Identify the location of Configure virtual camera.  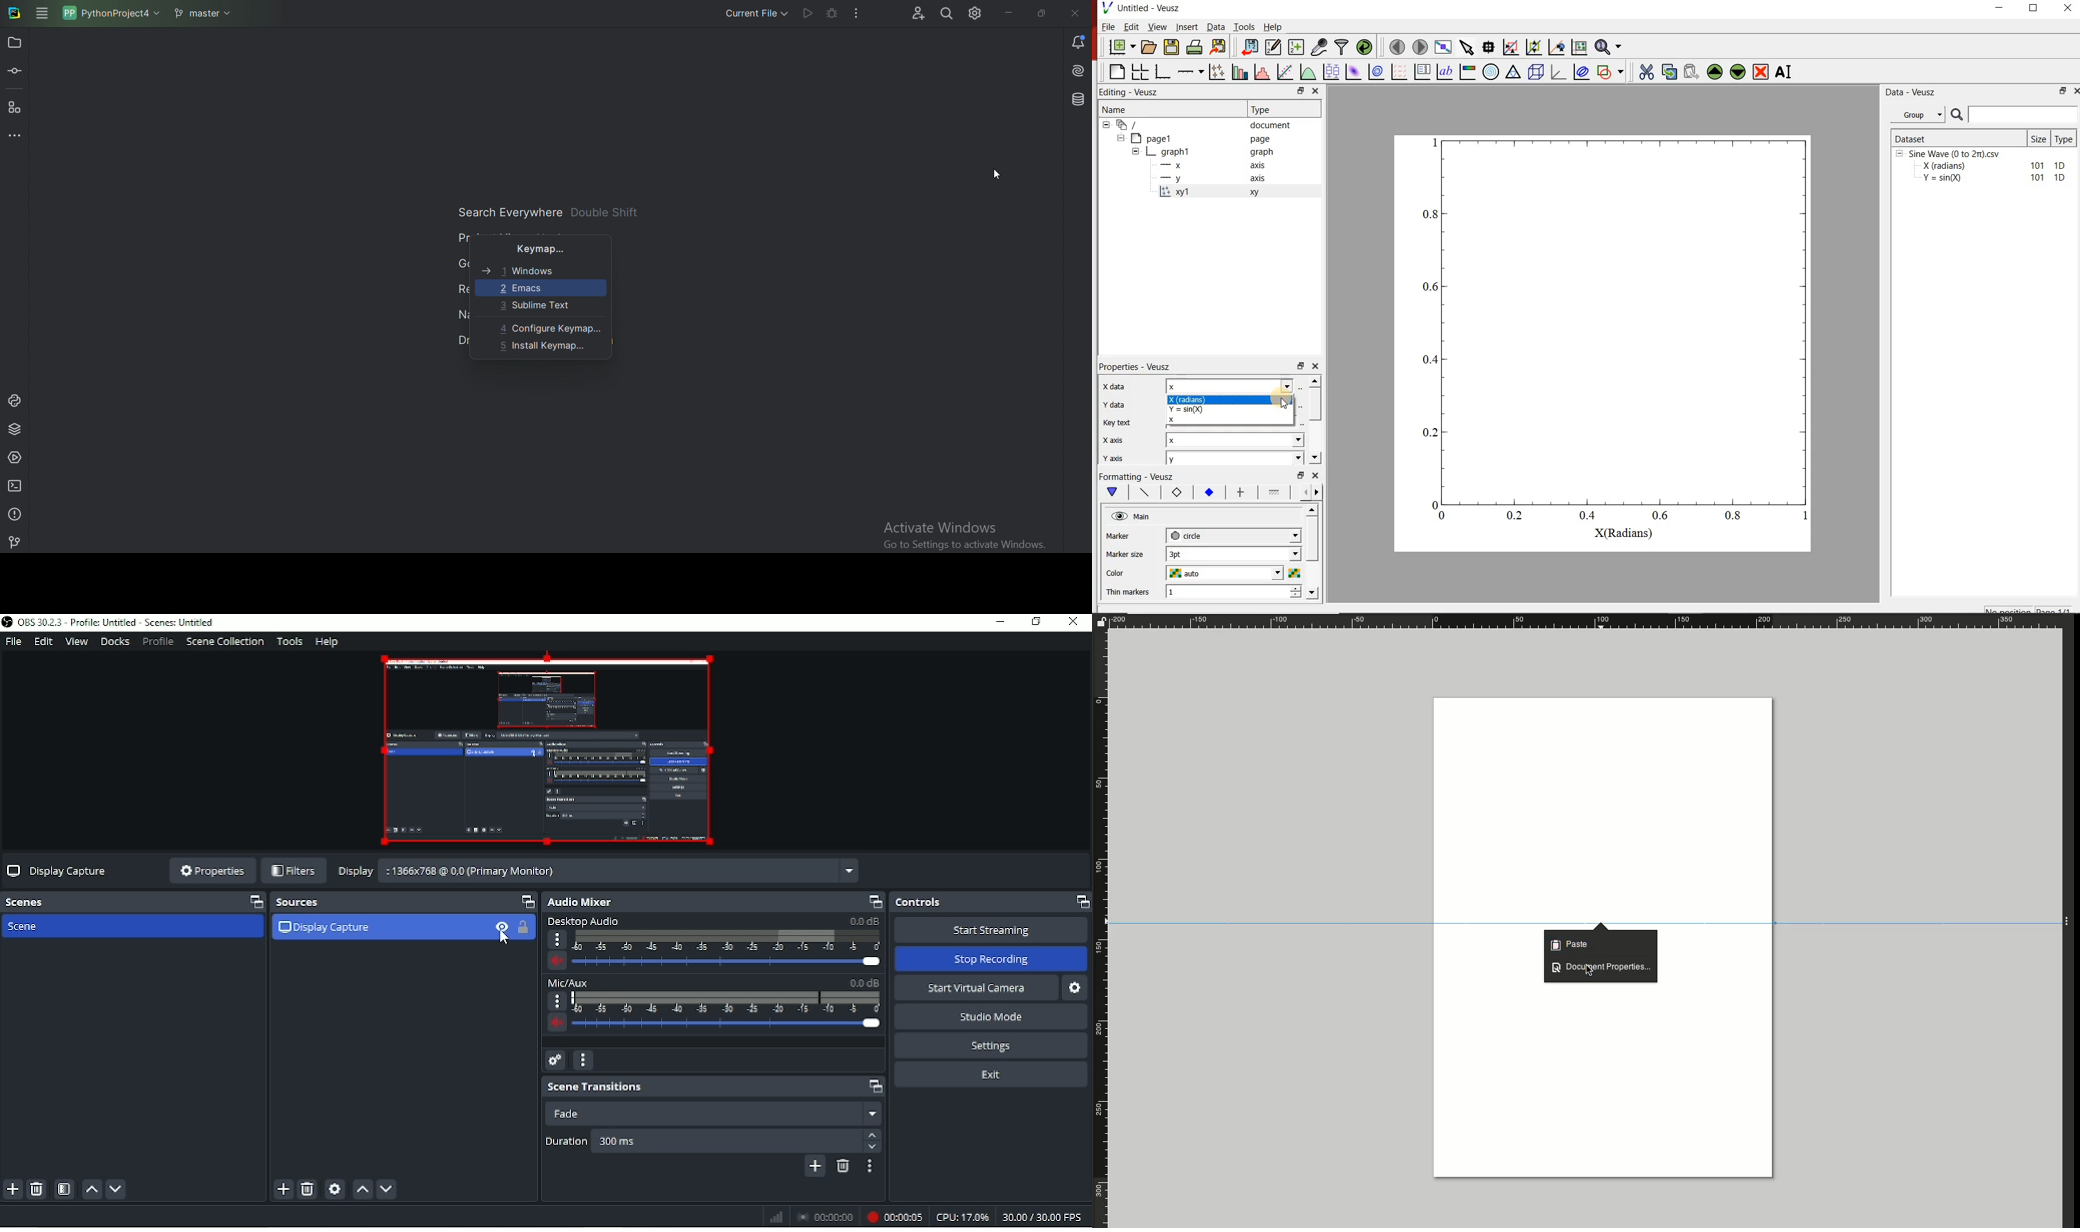
(1077, 987).